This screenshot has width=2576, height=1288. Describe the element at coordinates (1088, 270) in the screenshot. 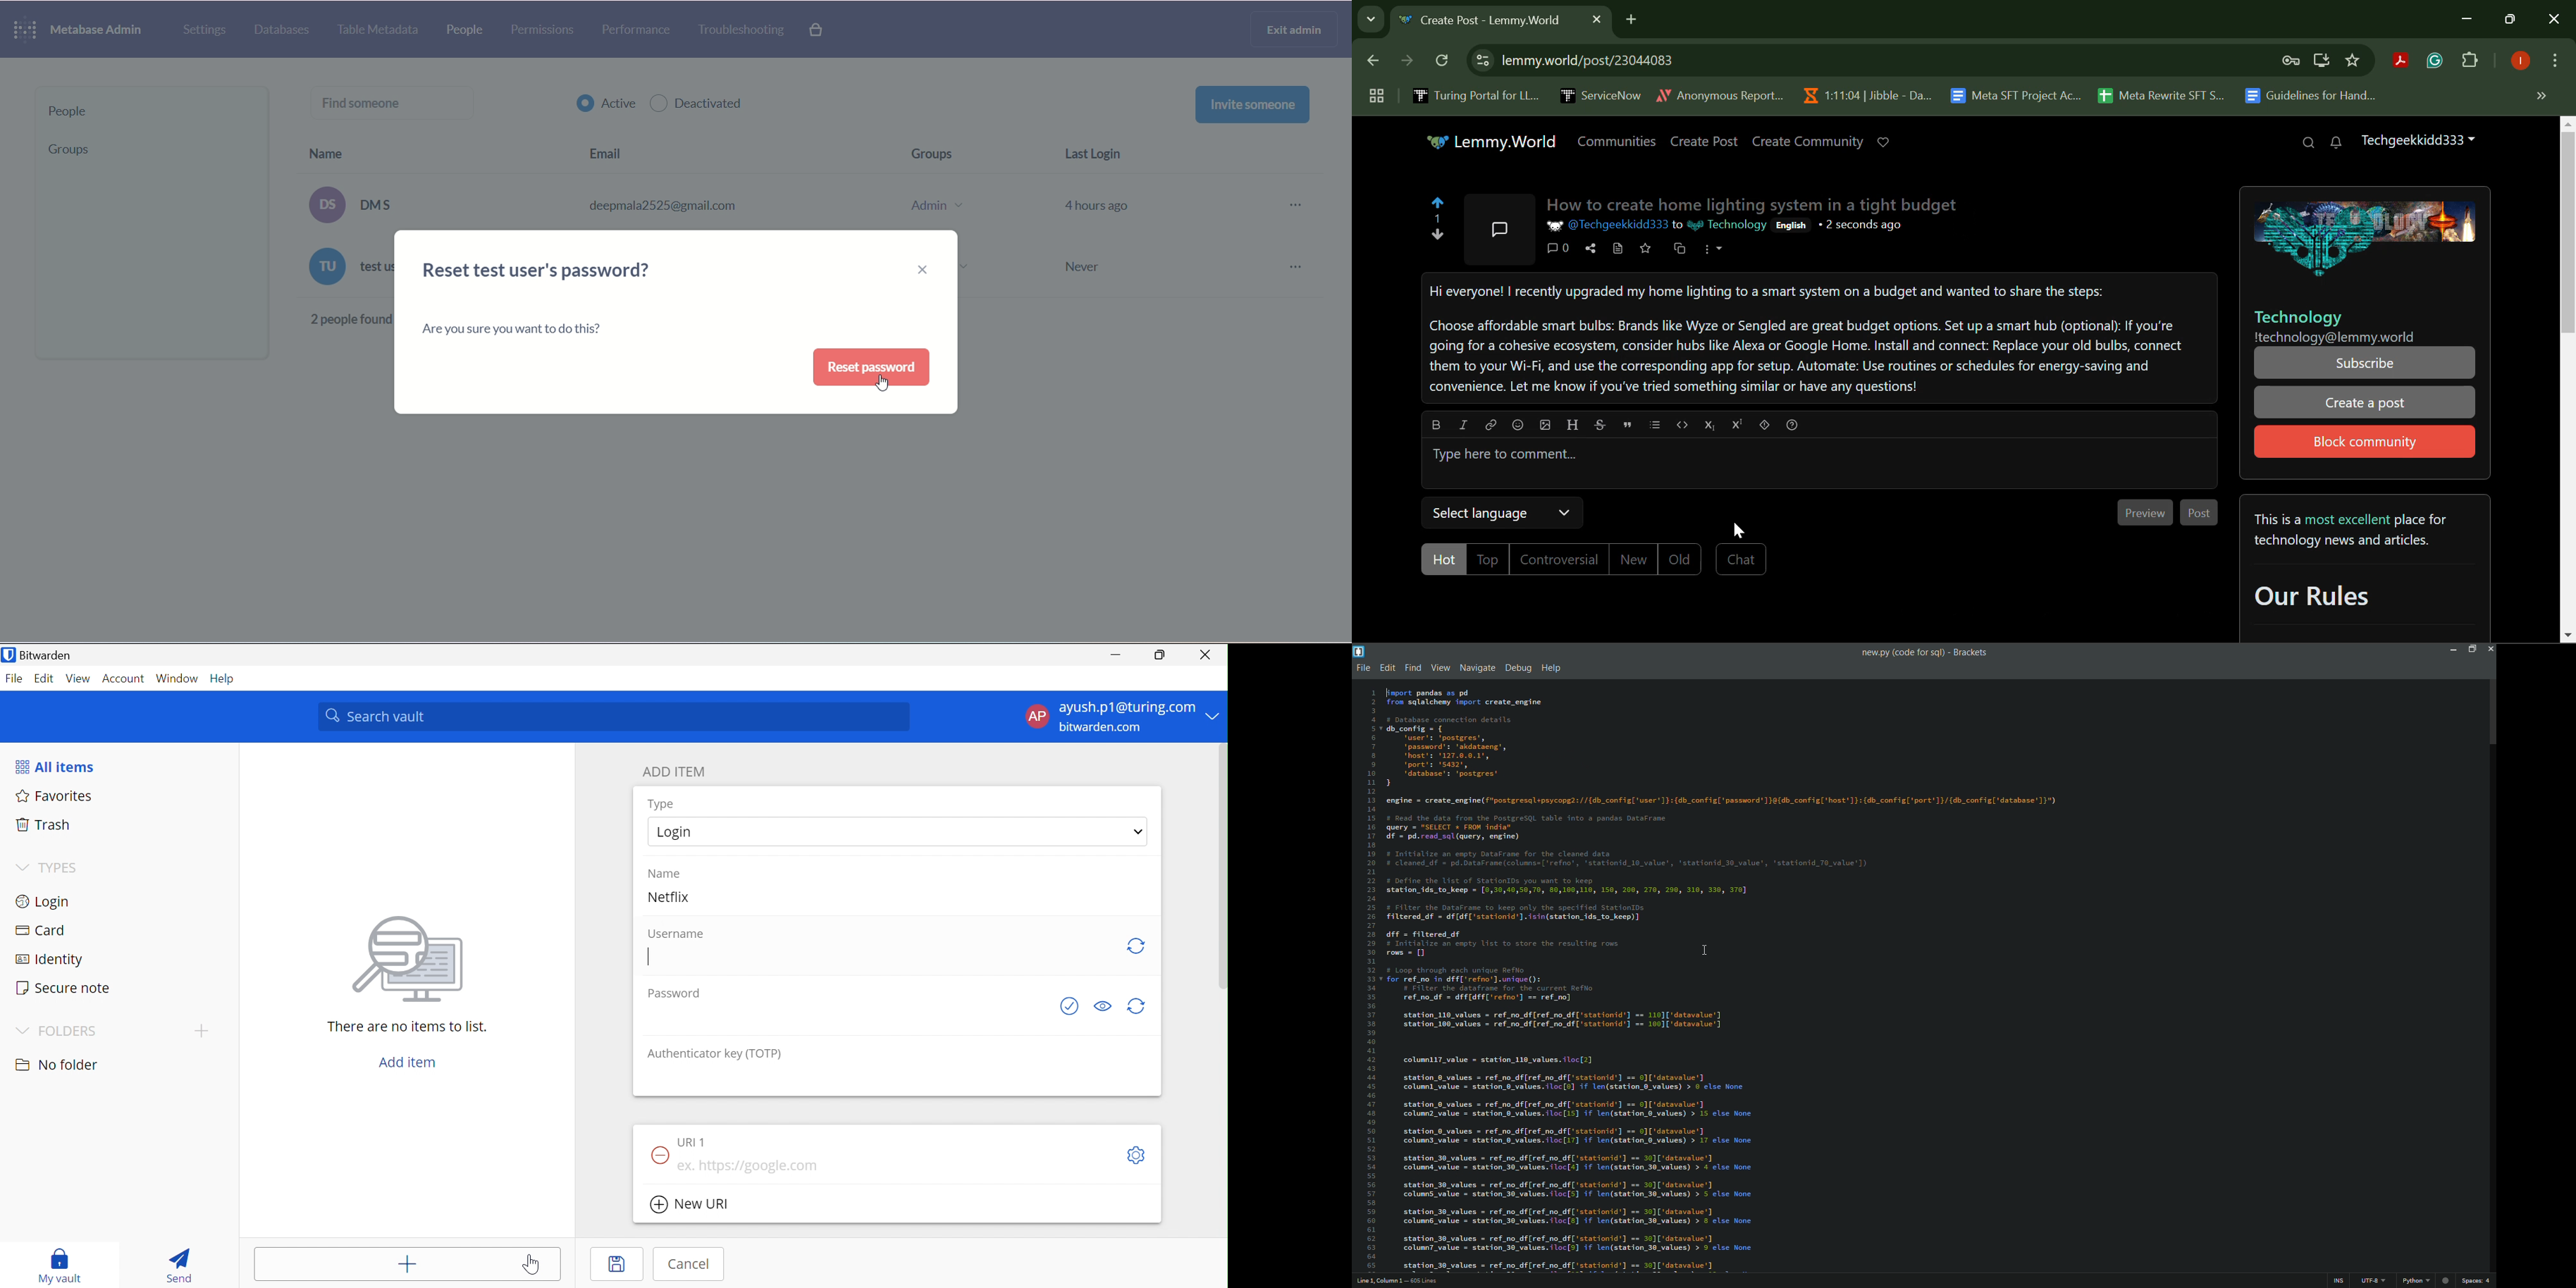

I see `Never` at that location.